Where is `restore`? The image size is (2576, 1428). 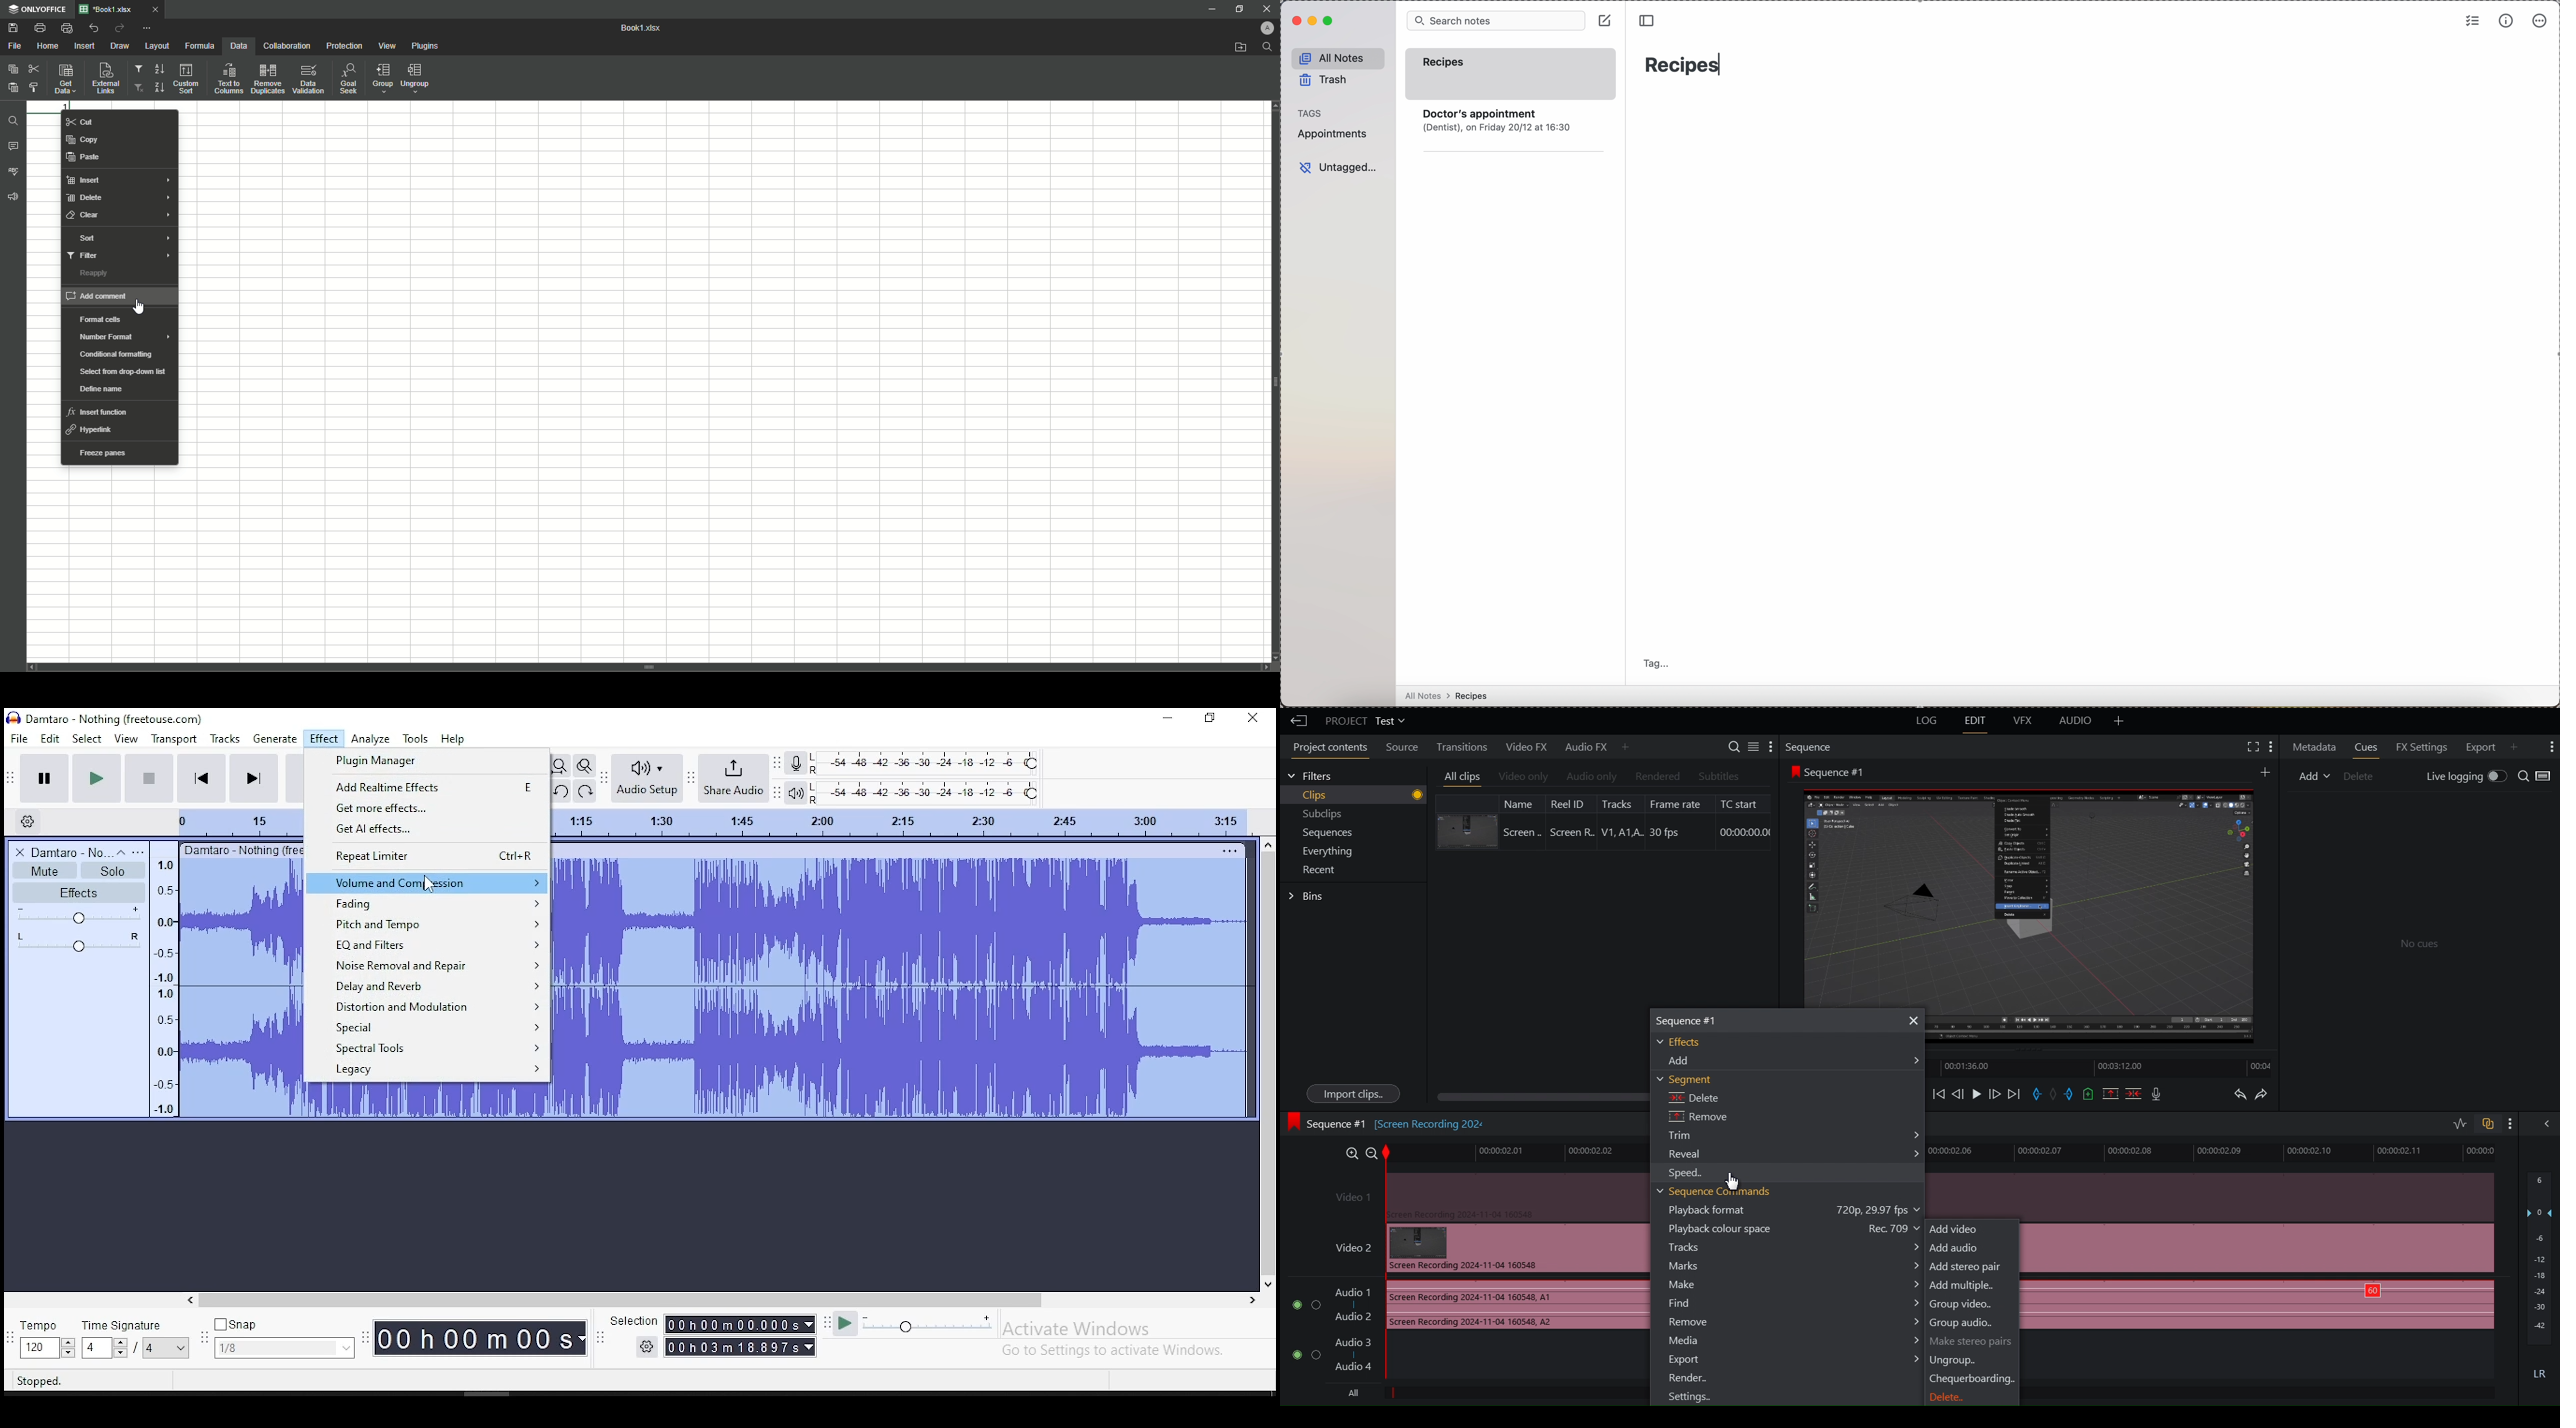 restore is located at coordinates (1212, 717).